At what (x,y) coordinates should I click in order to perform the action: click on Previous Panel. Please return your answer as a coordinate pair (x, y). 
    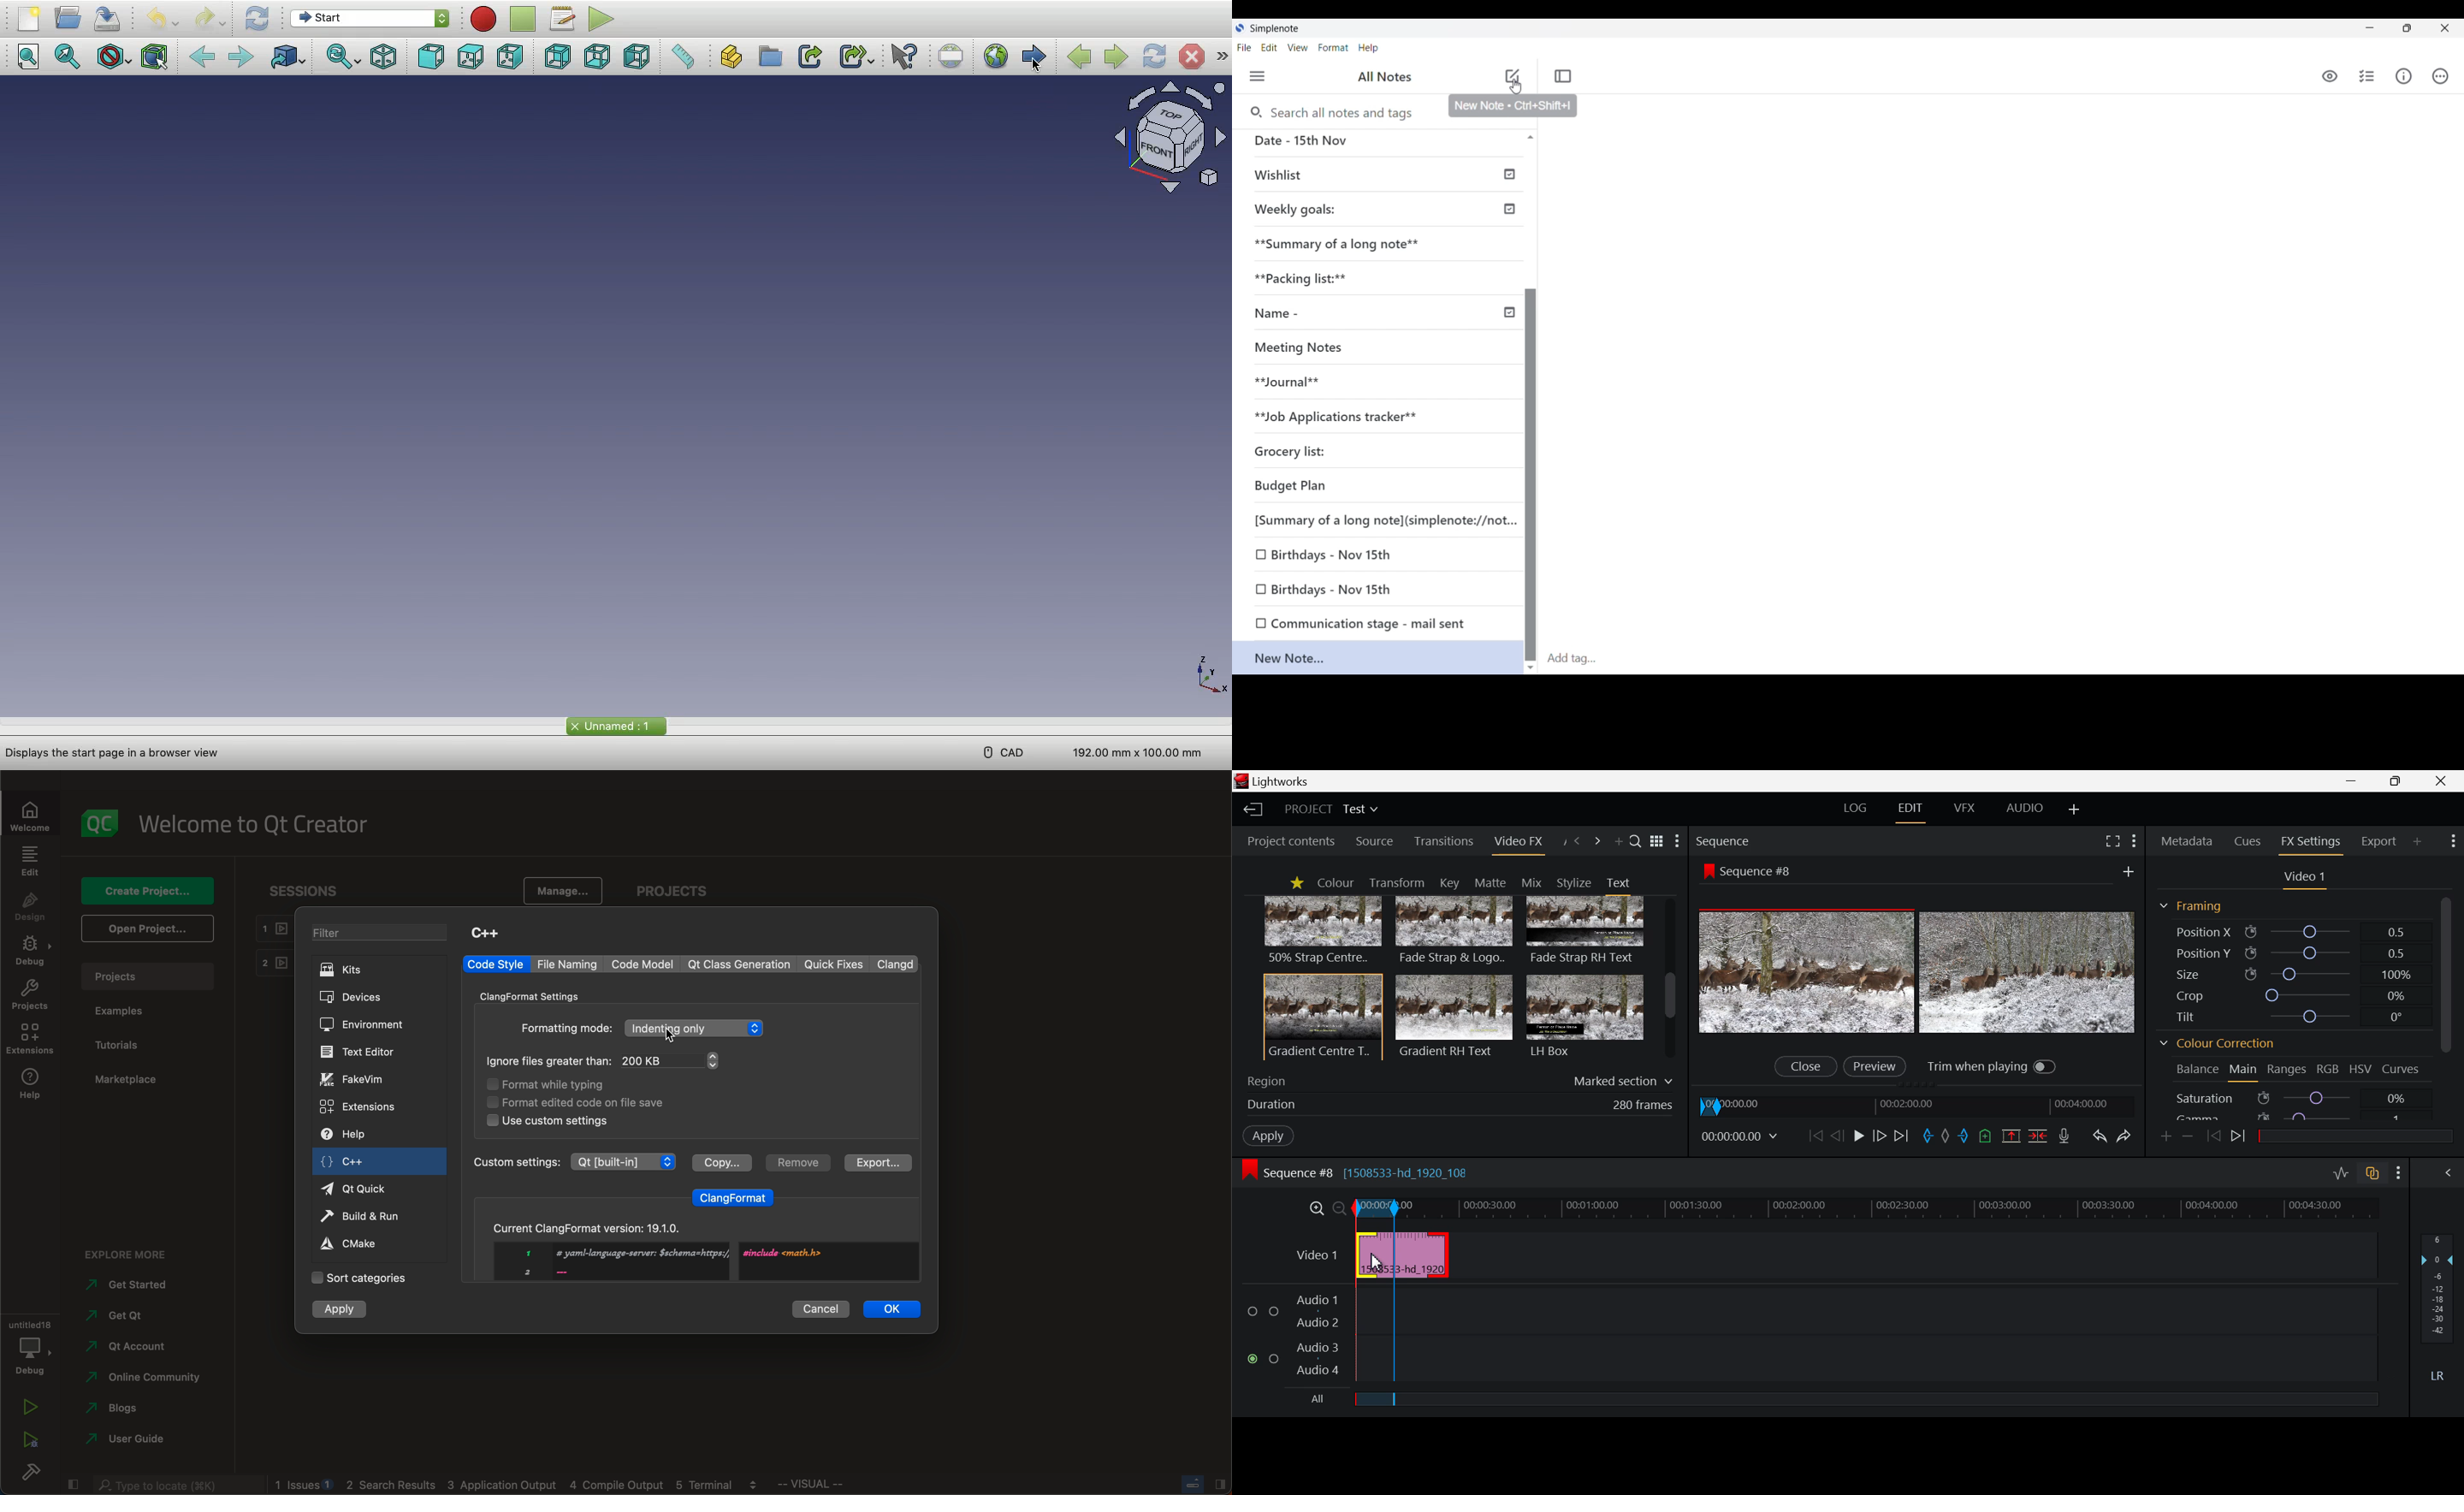
    Looking at the image, I should click on (1577, 840).